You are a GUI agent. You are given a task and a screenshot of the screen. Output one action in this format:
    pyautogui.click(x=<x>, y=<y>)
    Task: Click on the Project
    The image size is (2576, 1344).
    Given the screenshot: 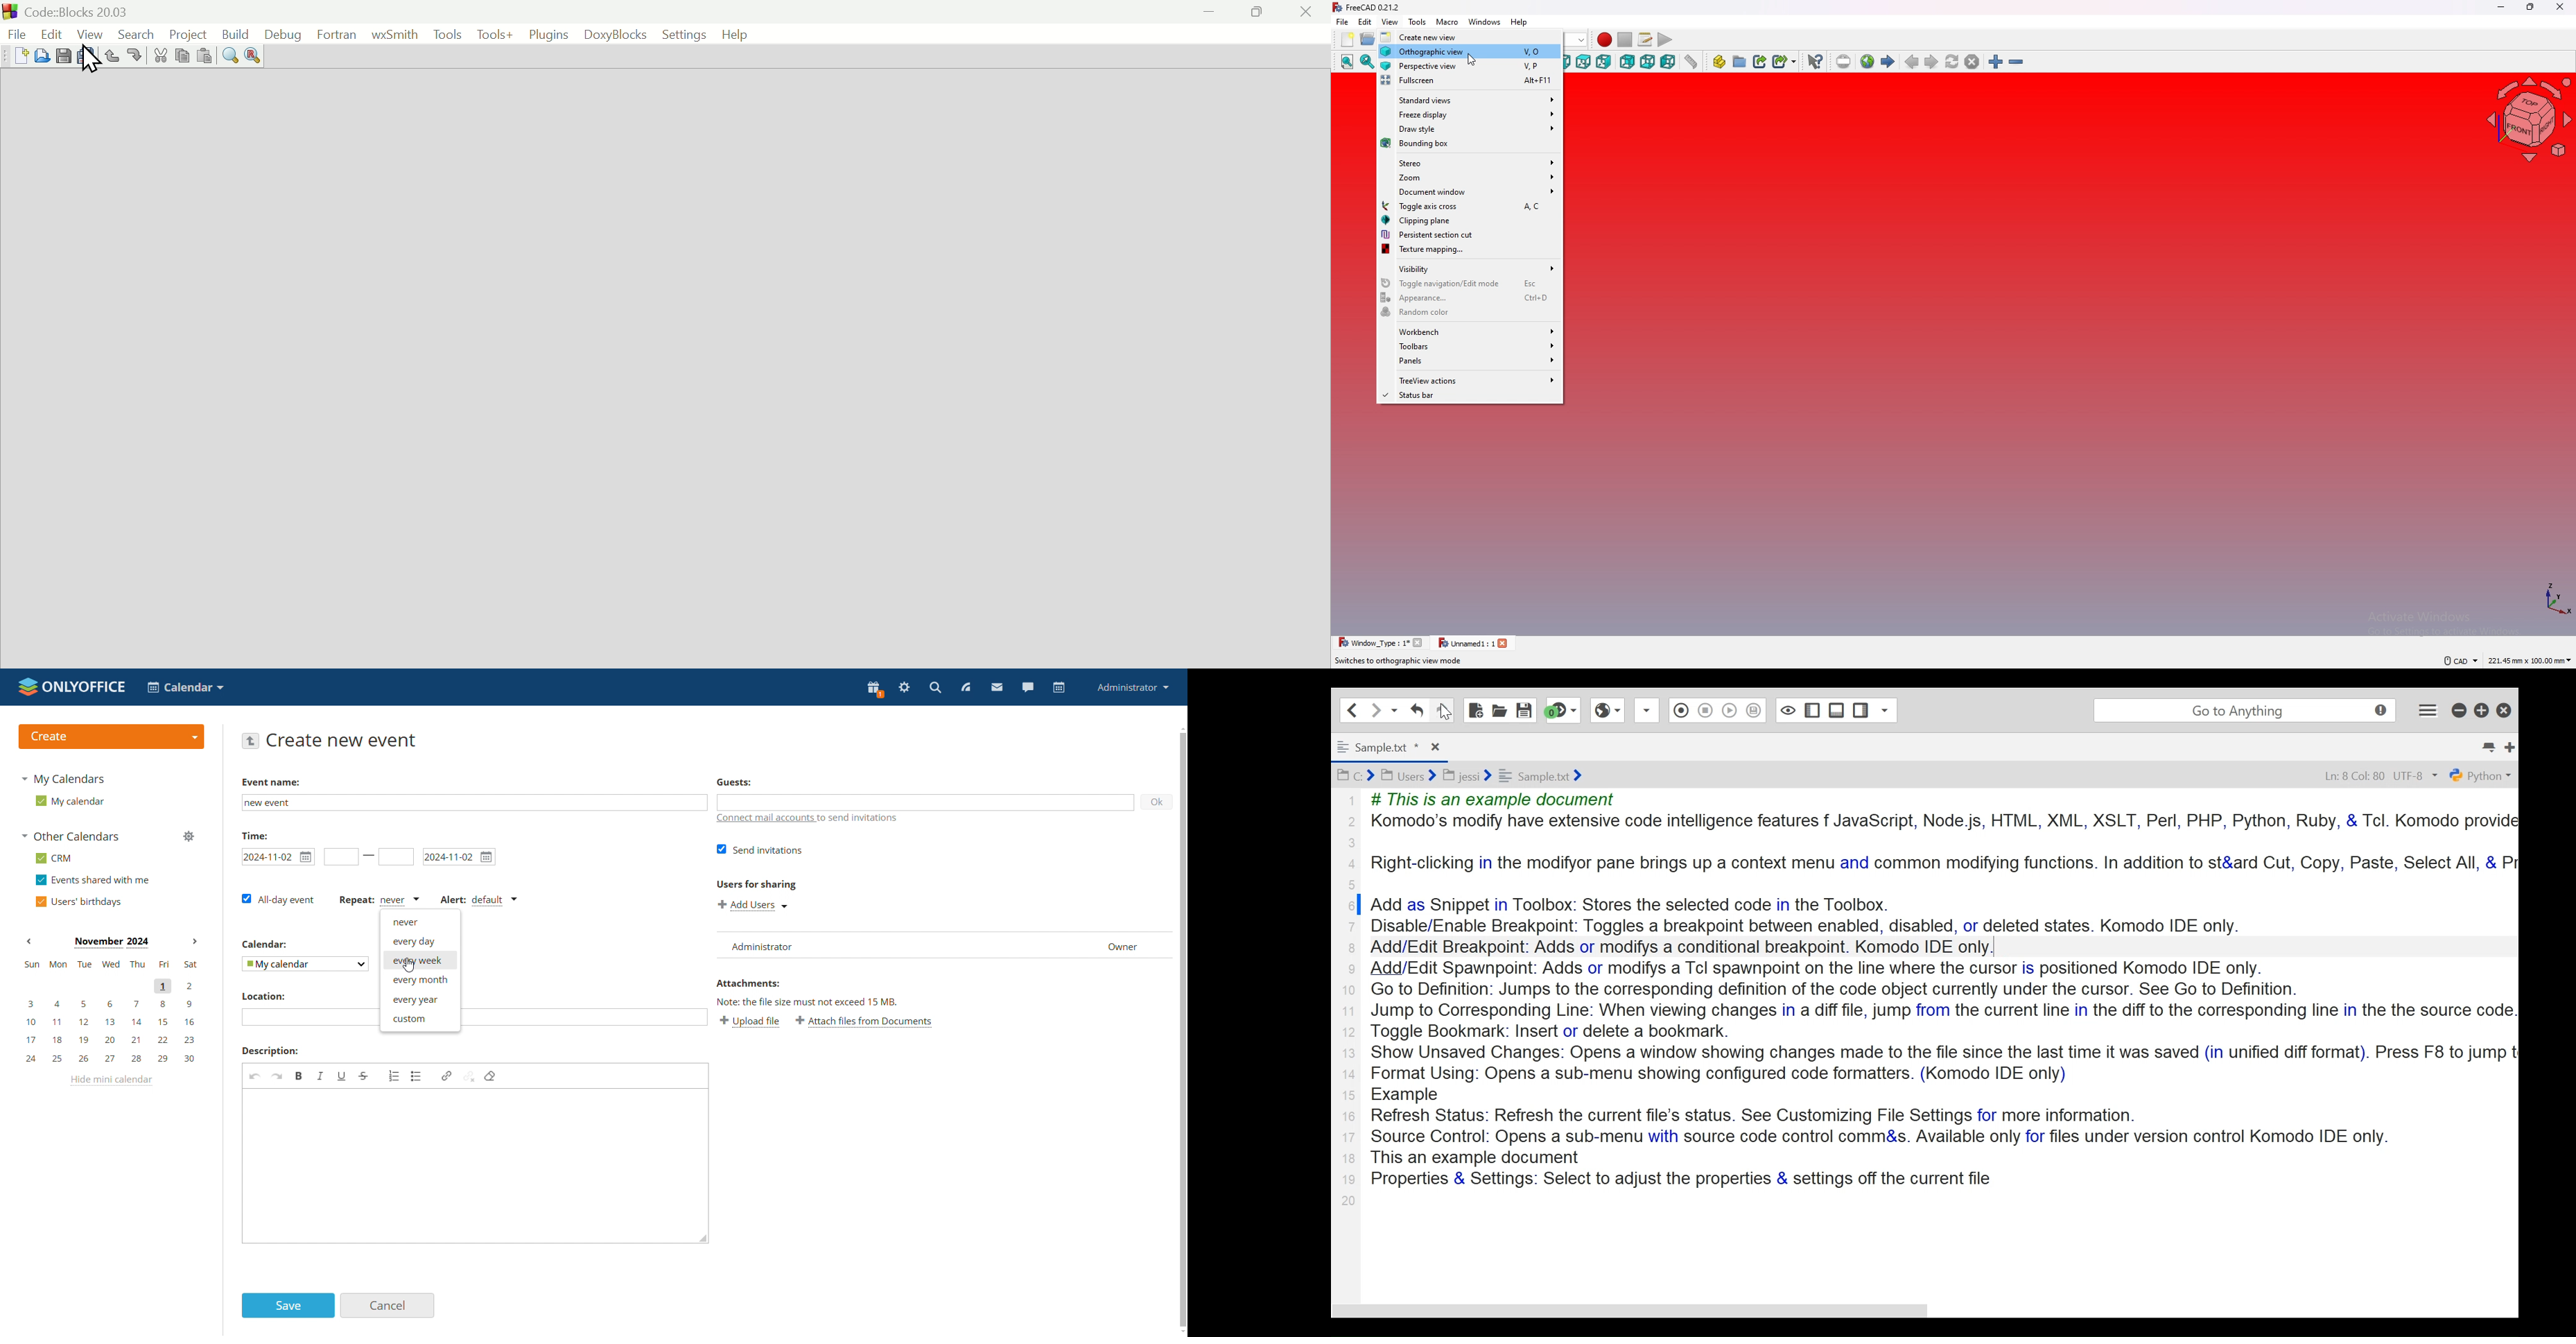 What is the action you would take?
    pyautogui.click(x=189, y=33)
    